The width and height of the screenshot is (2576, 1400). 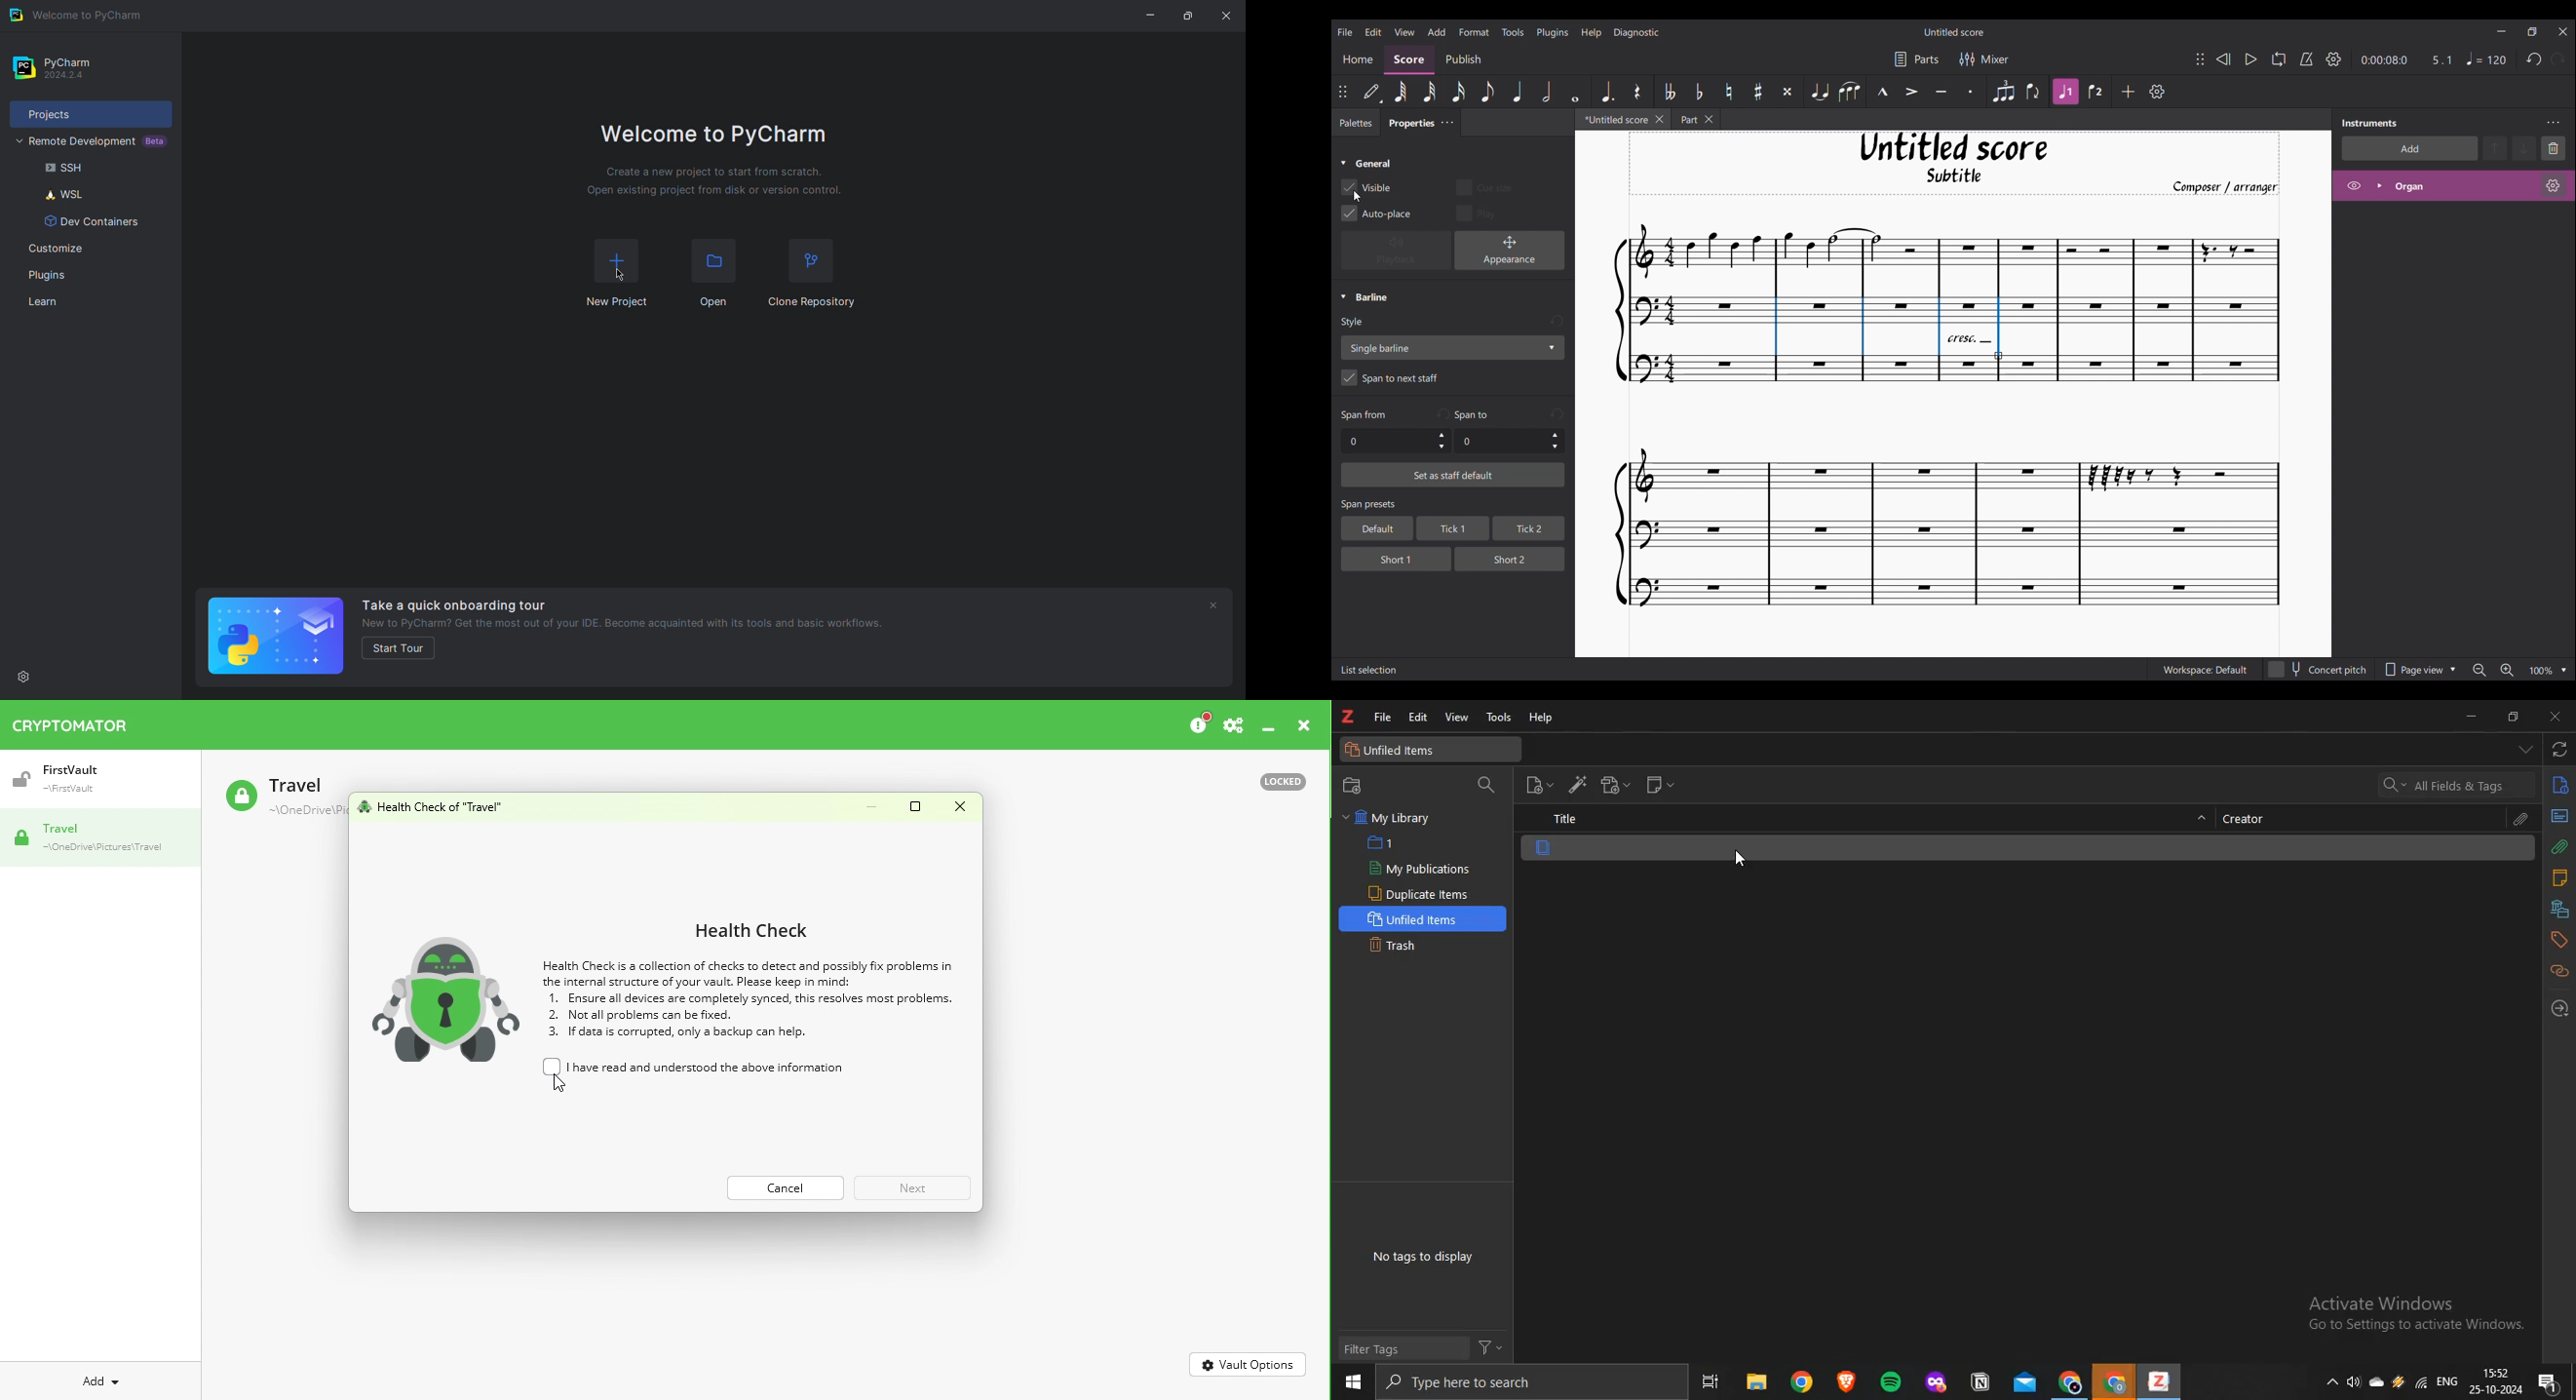 I want to click on hide, so click(x=2202, y=821).